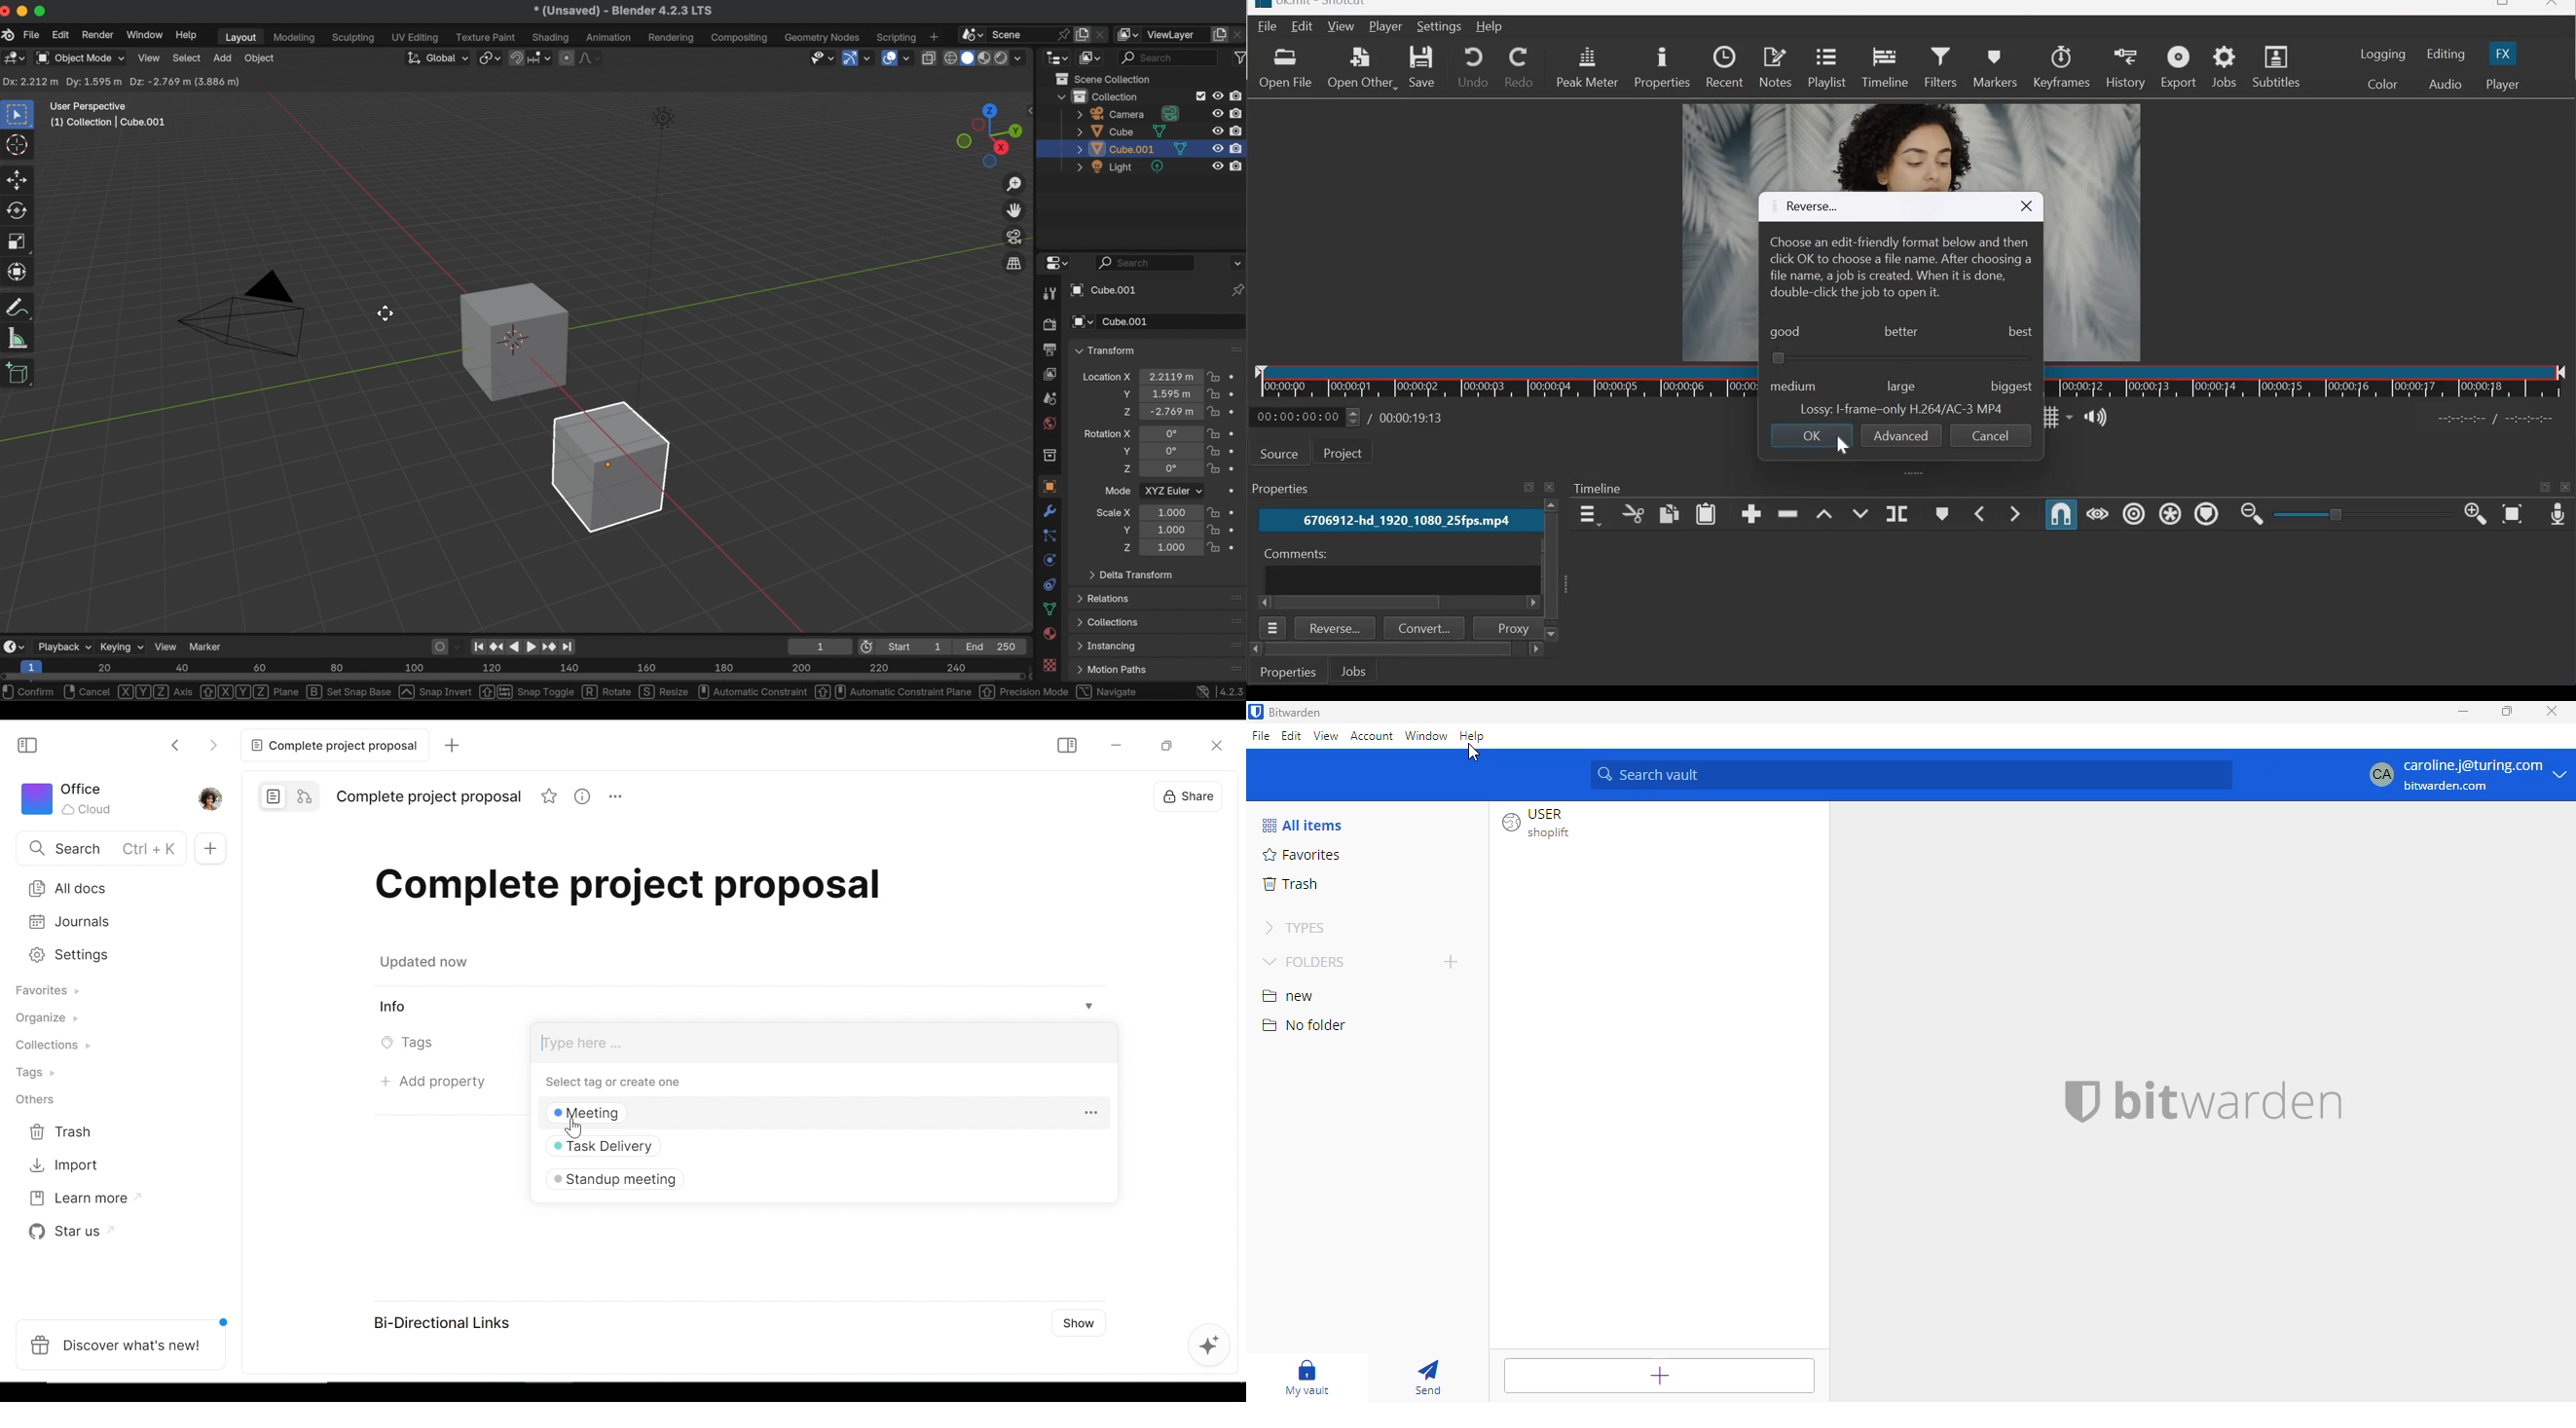  What do you see at coordinates (2061, 515) in the screenshot?
I see `Snap` at bounding box center [2061, 515].